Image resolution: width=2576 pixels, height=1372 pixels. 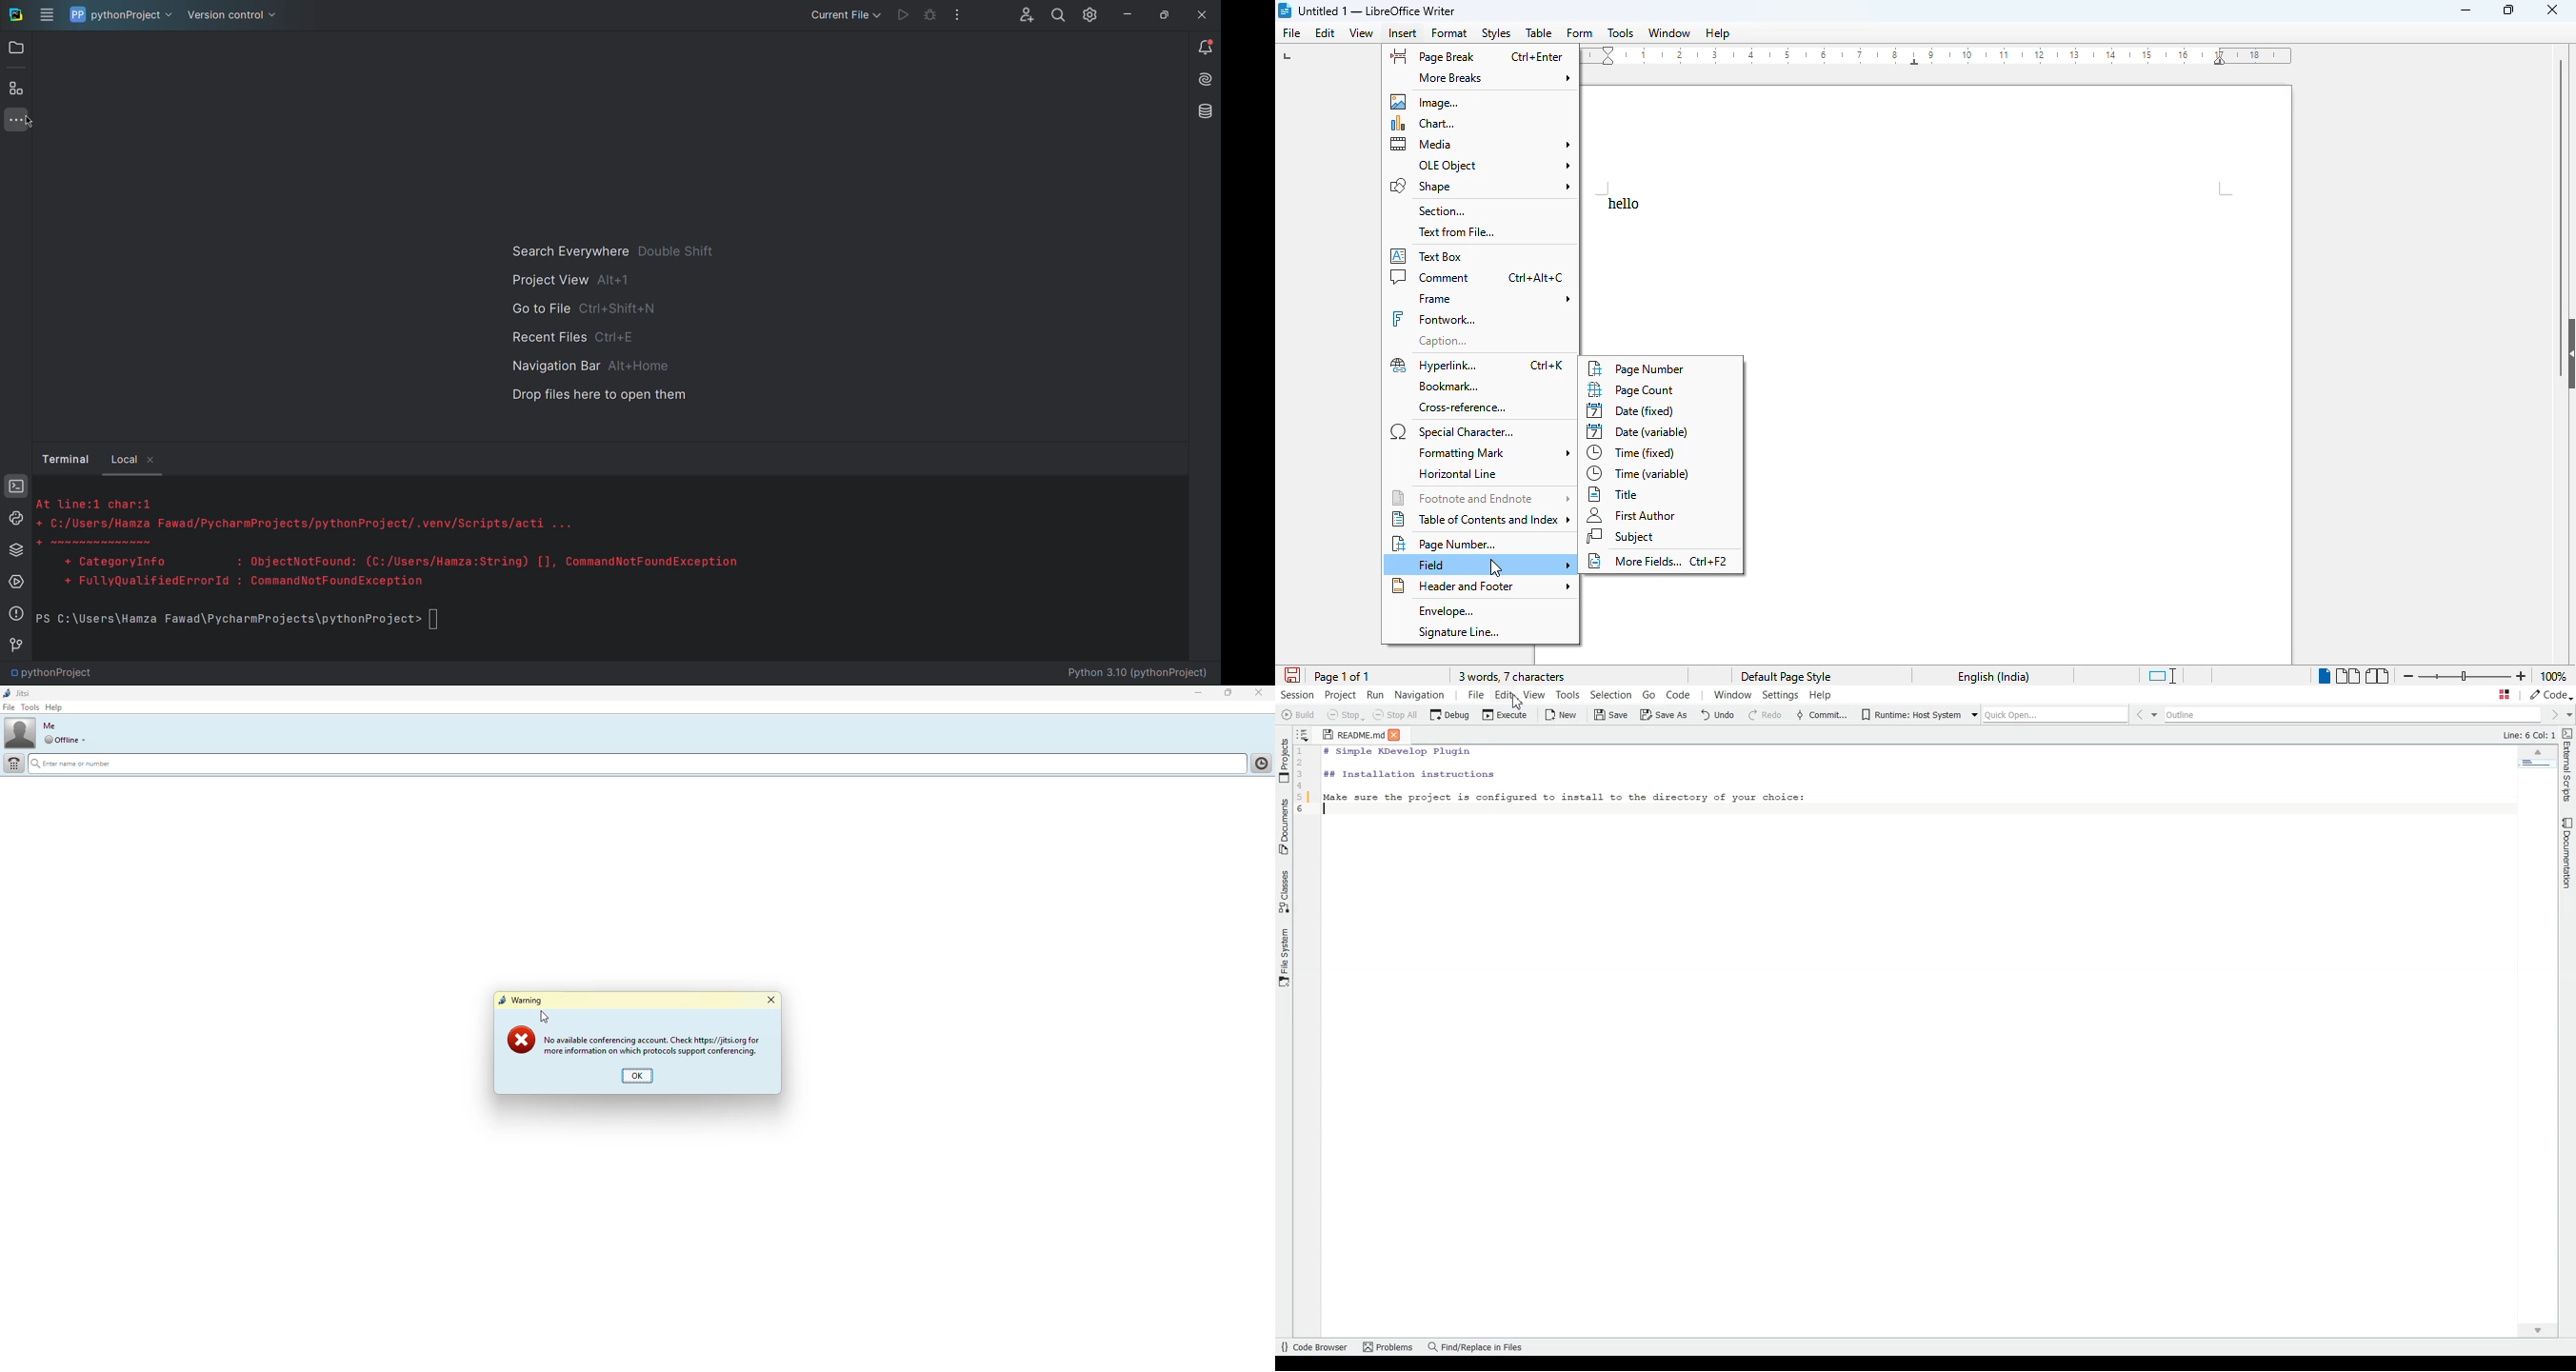 What do you see at coordinates (1515, 677) in the screenshot?
I see `3 words, 7 characters` at bounding box center [1515, 677].